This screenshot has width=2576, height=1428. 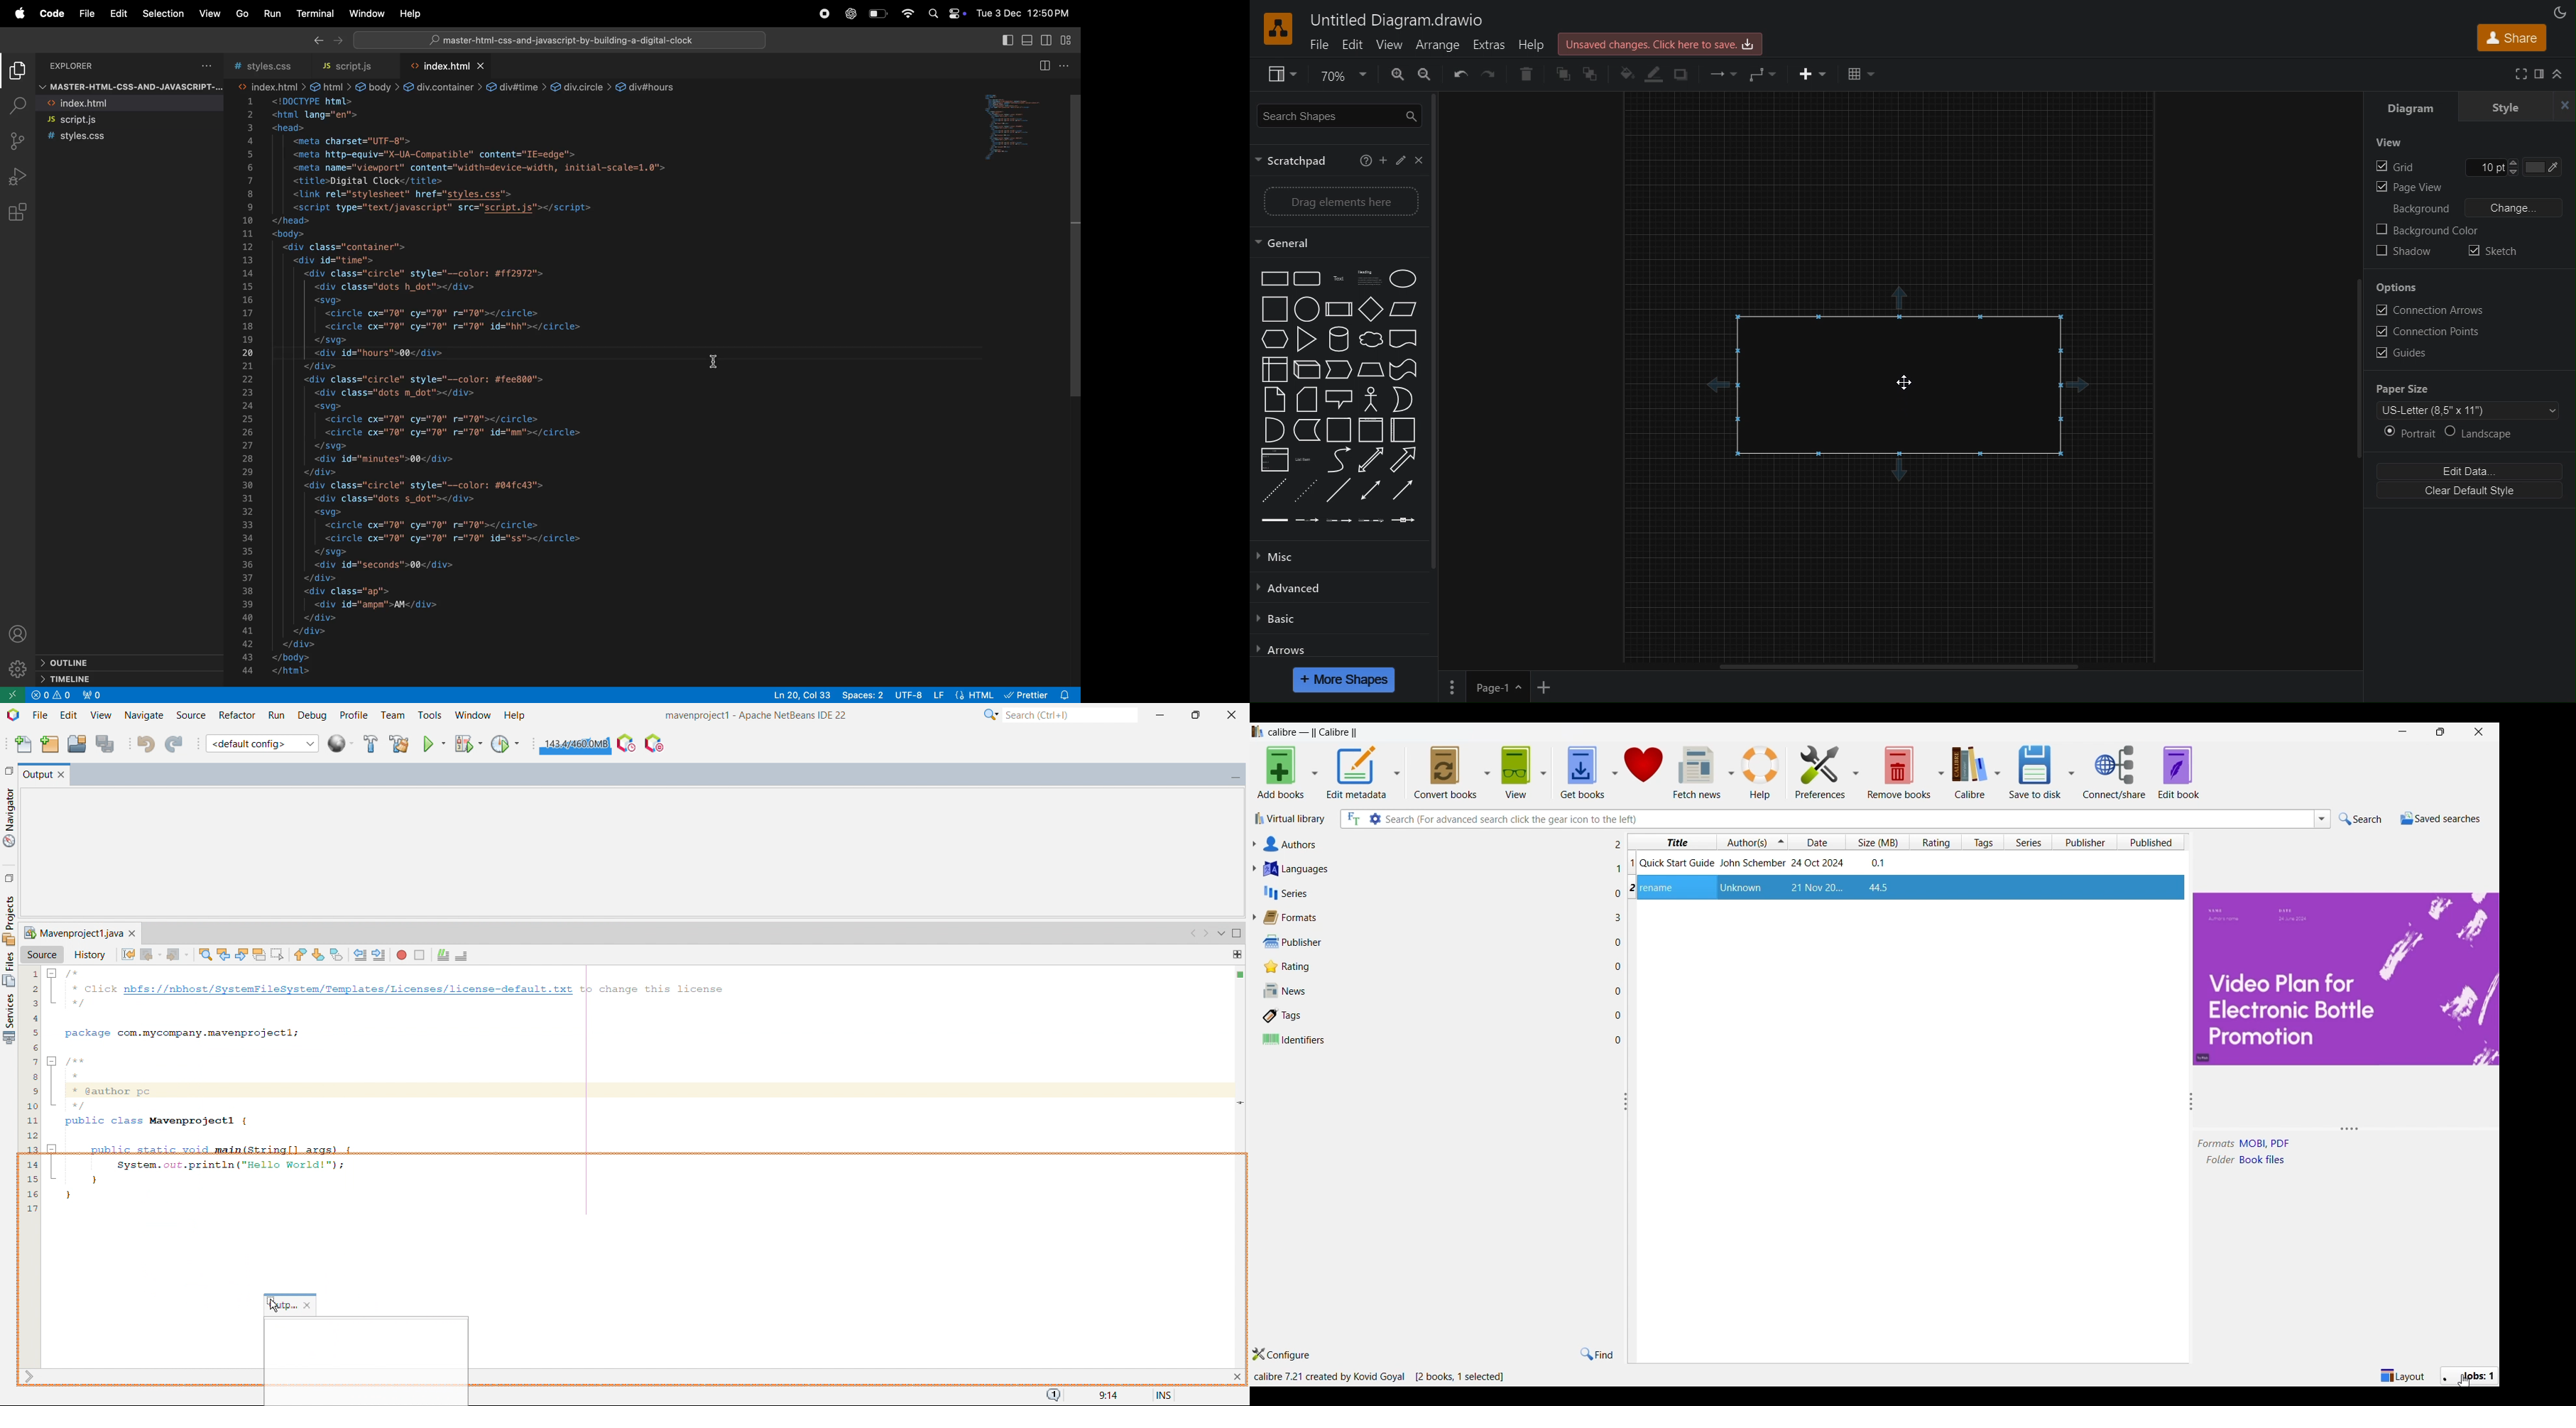 I want to click on index.html, so click(x=130, y=103).